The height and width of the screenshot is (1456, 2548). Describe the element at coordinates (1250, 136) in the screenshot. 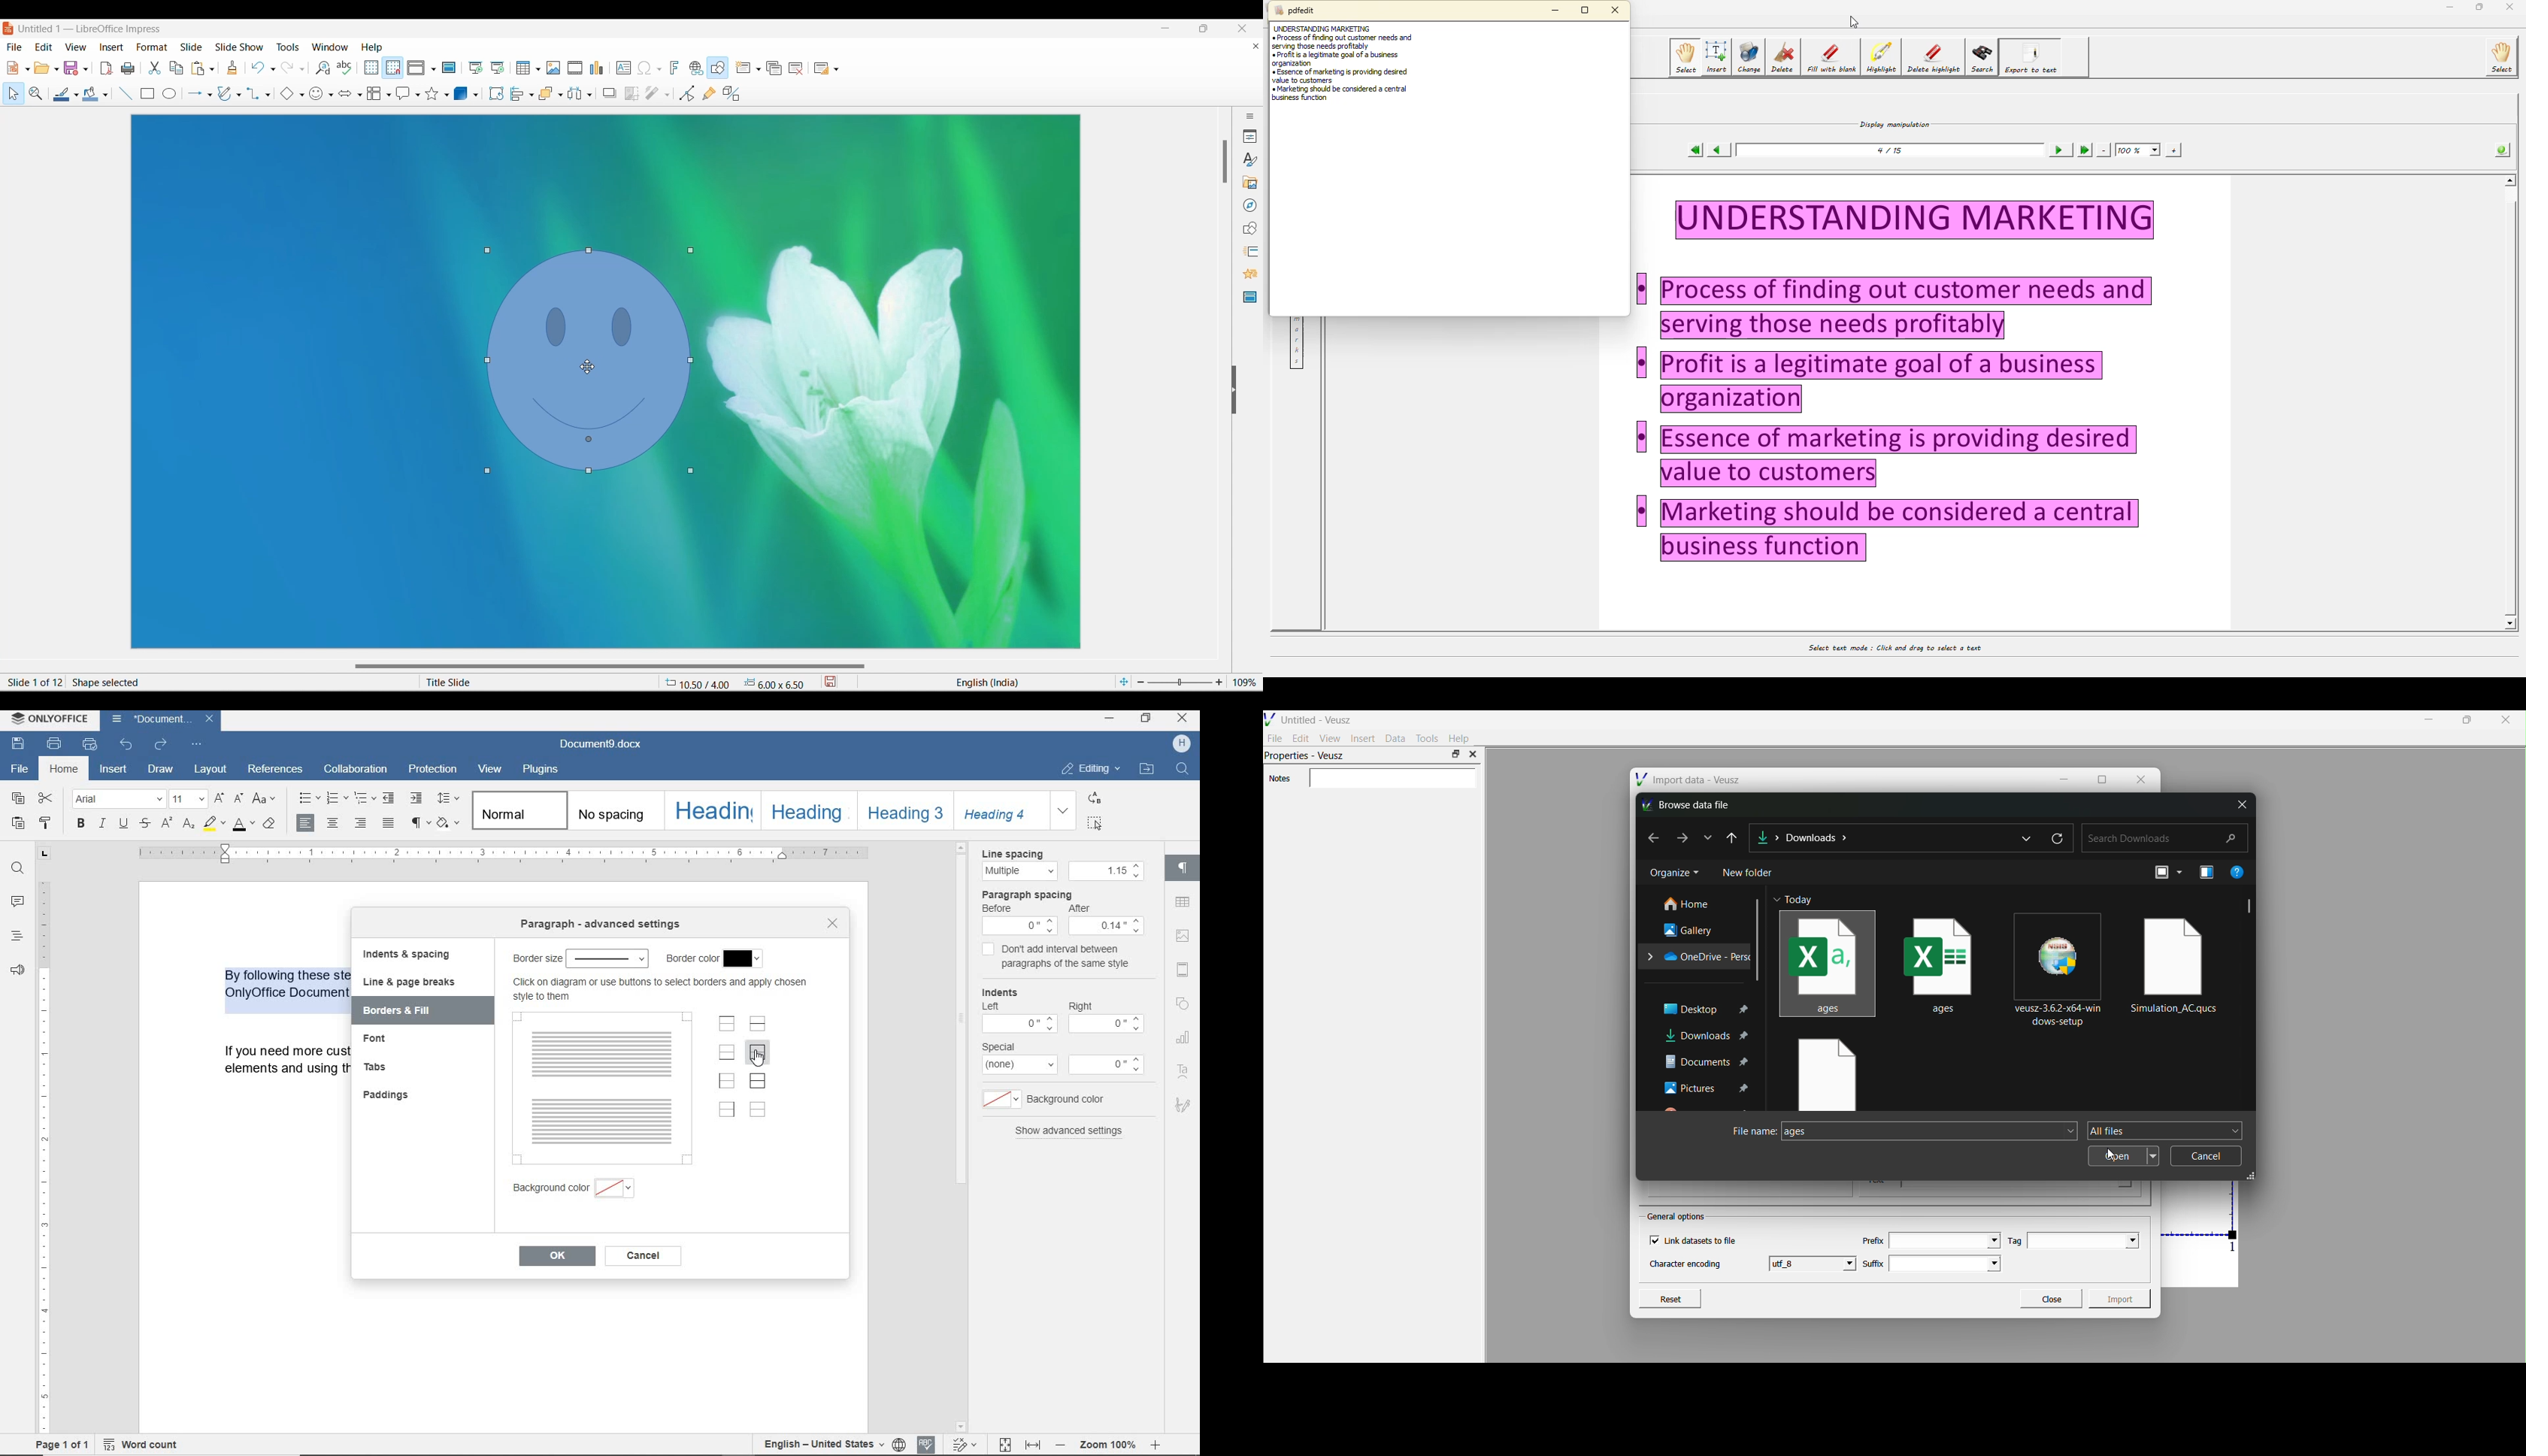

I see `Properties` at that location.